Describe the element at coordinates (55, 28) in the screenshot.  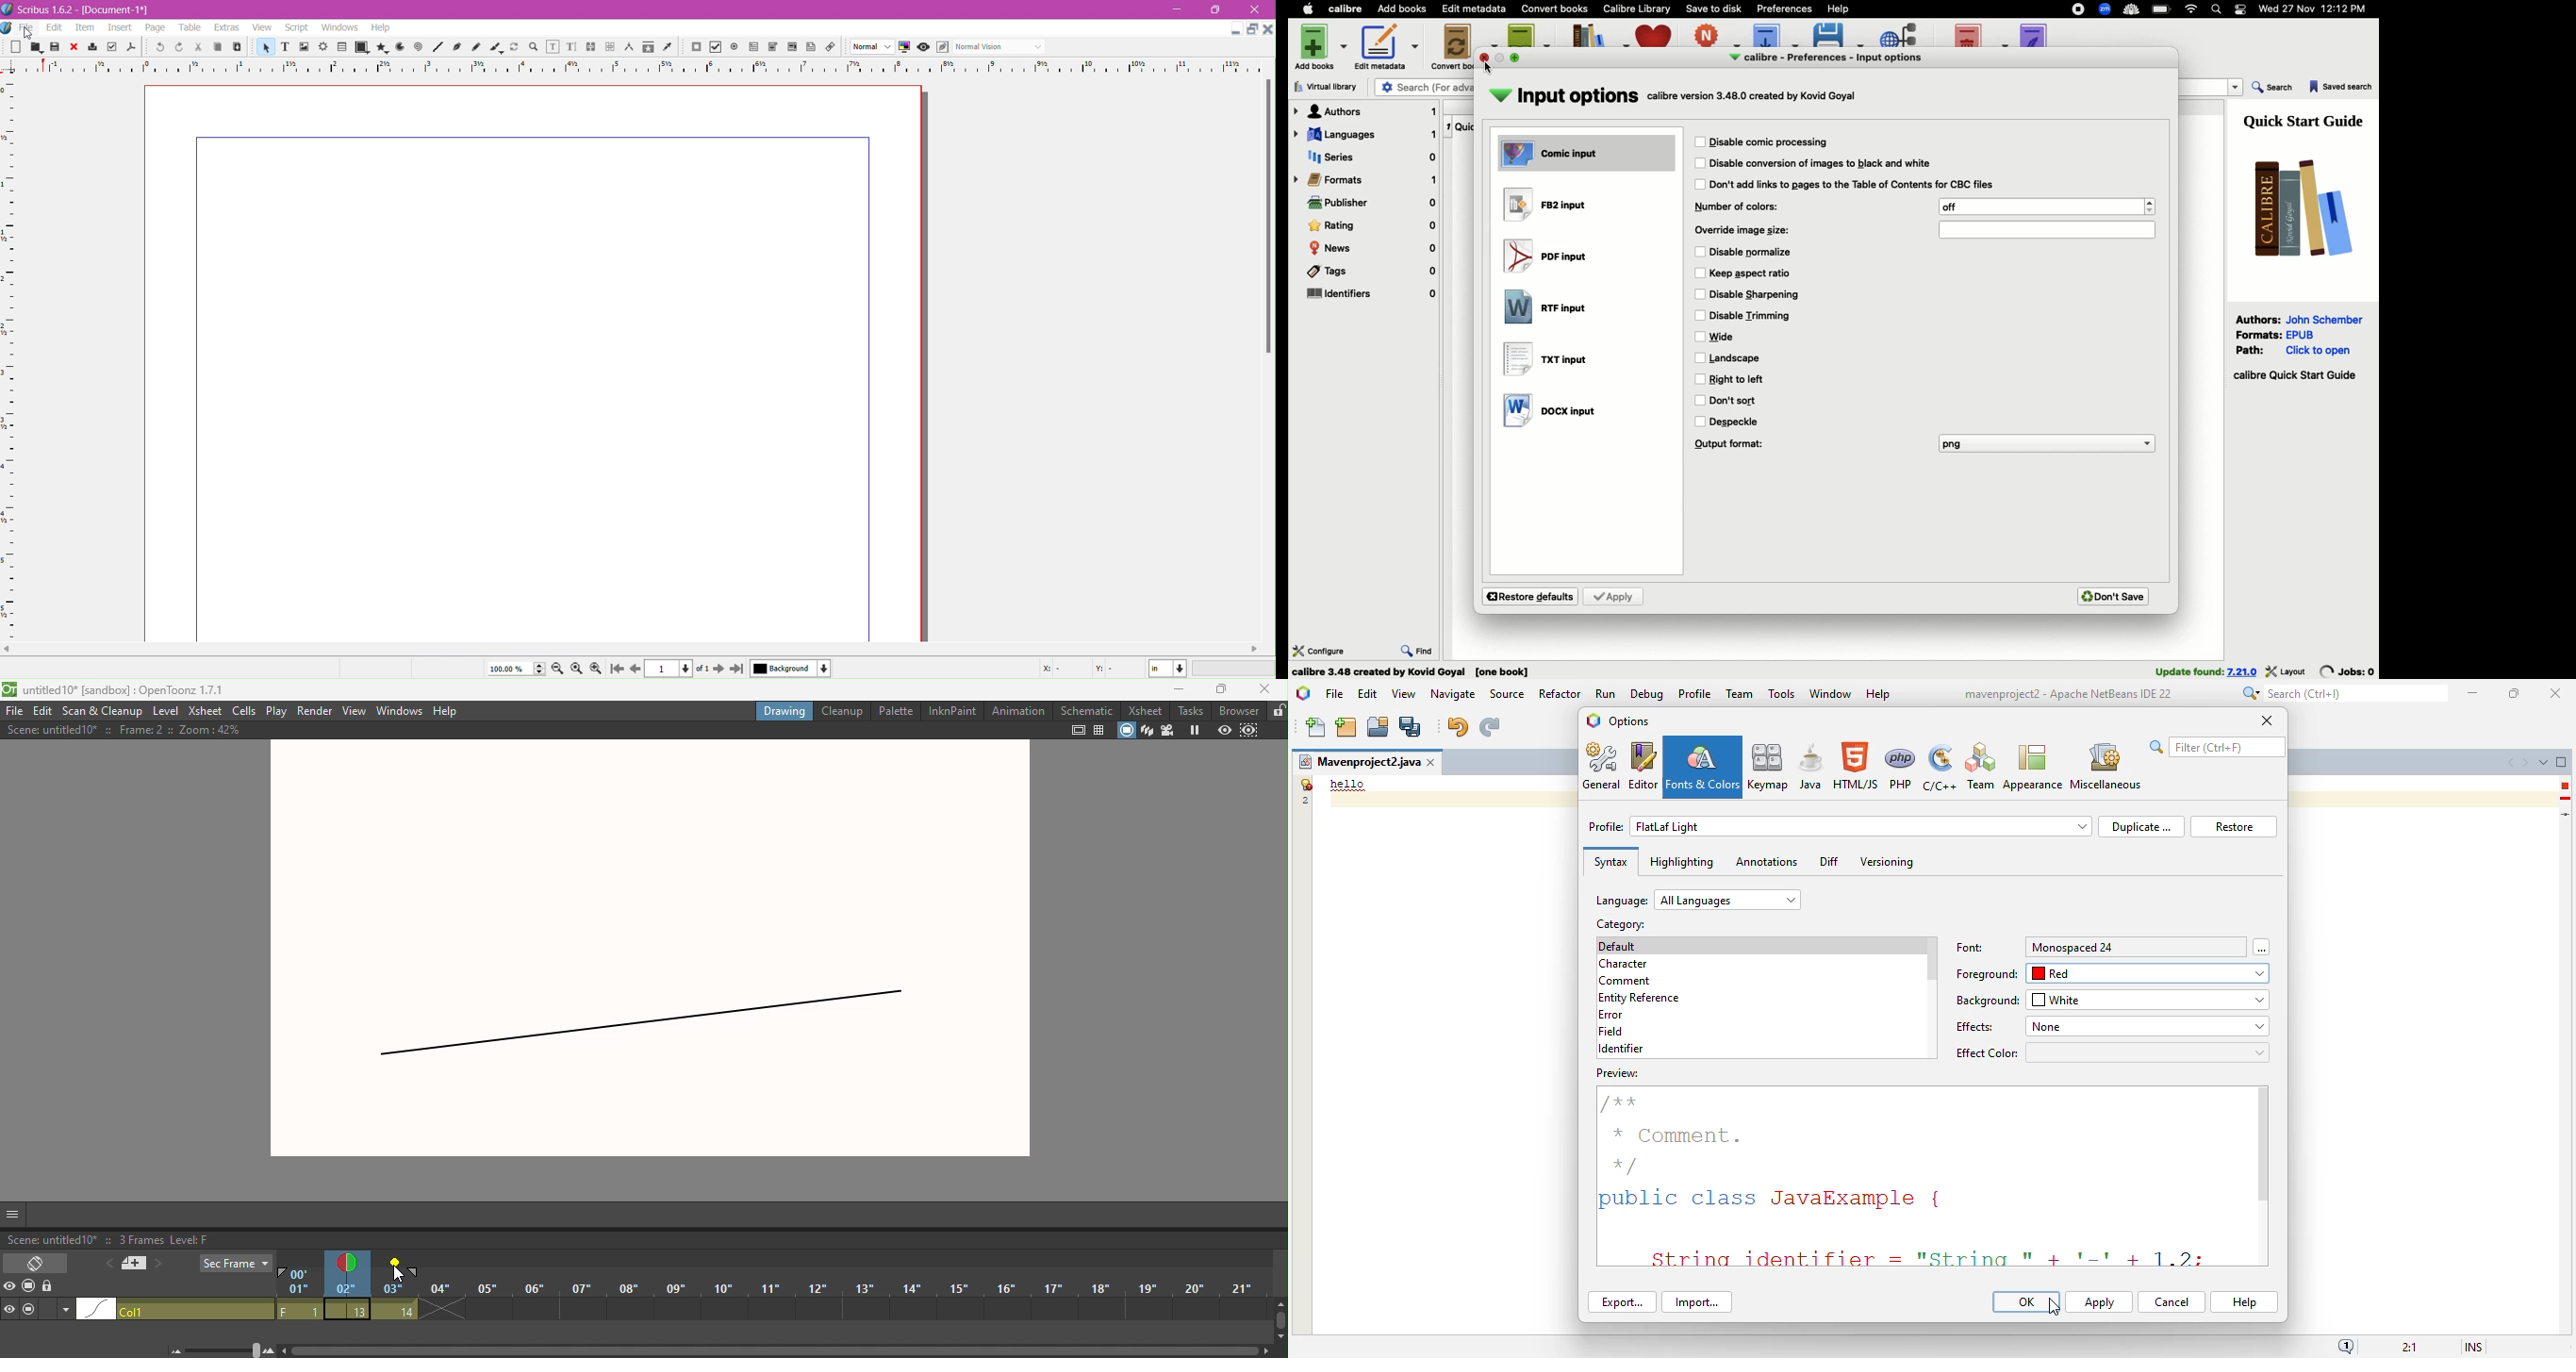
I see `edit menu` at that location.